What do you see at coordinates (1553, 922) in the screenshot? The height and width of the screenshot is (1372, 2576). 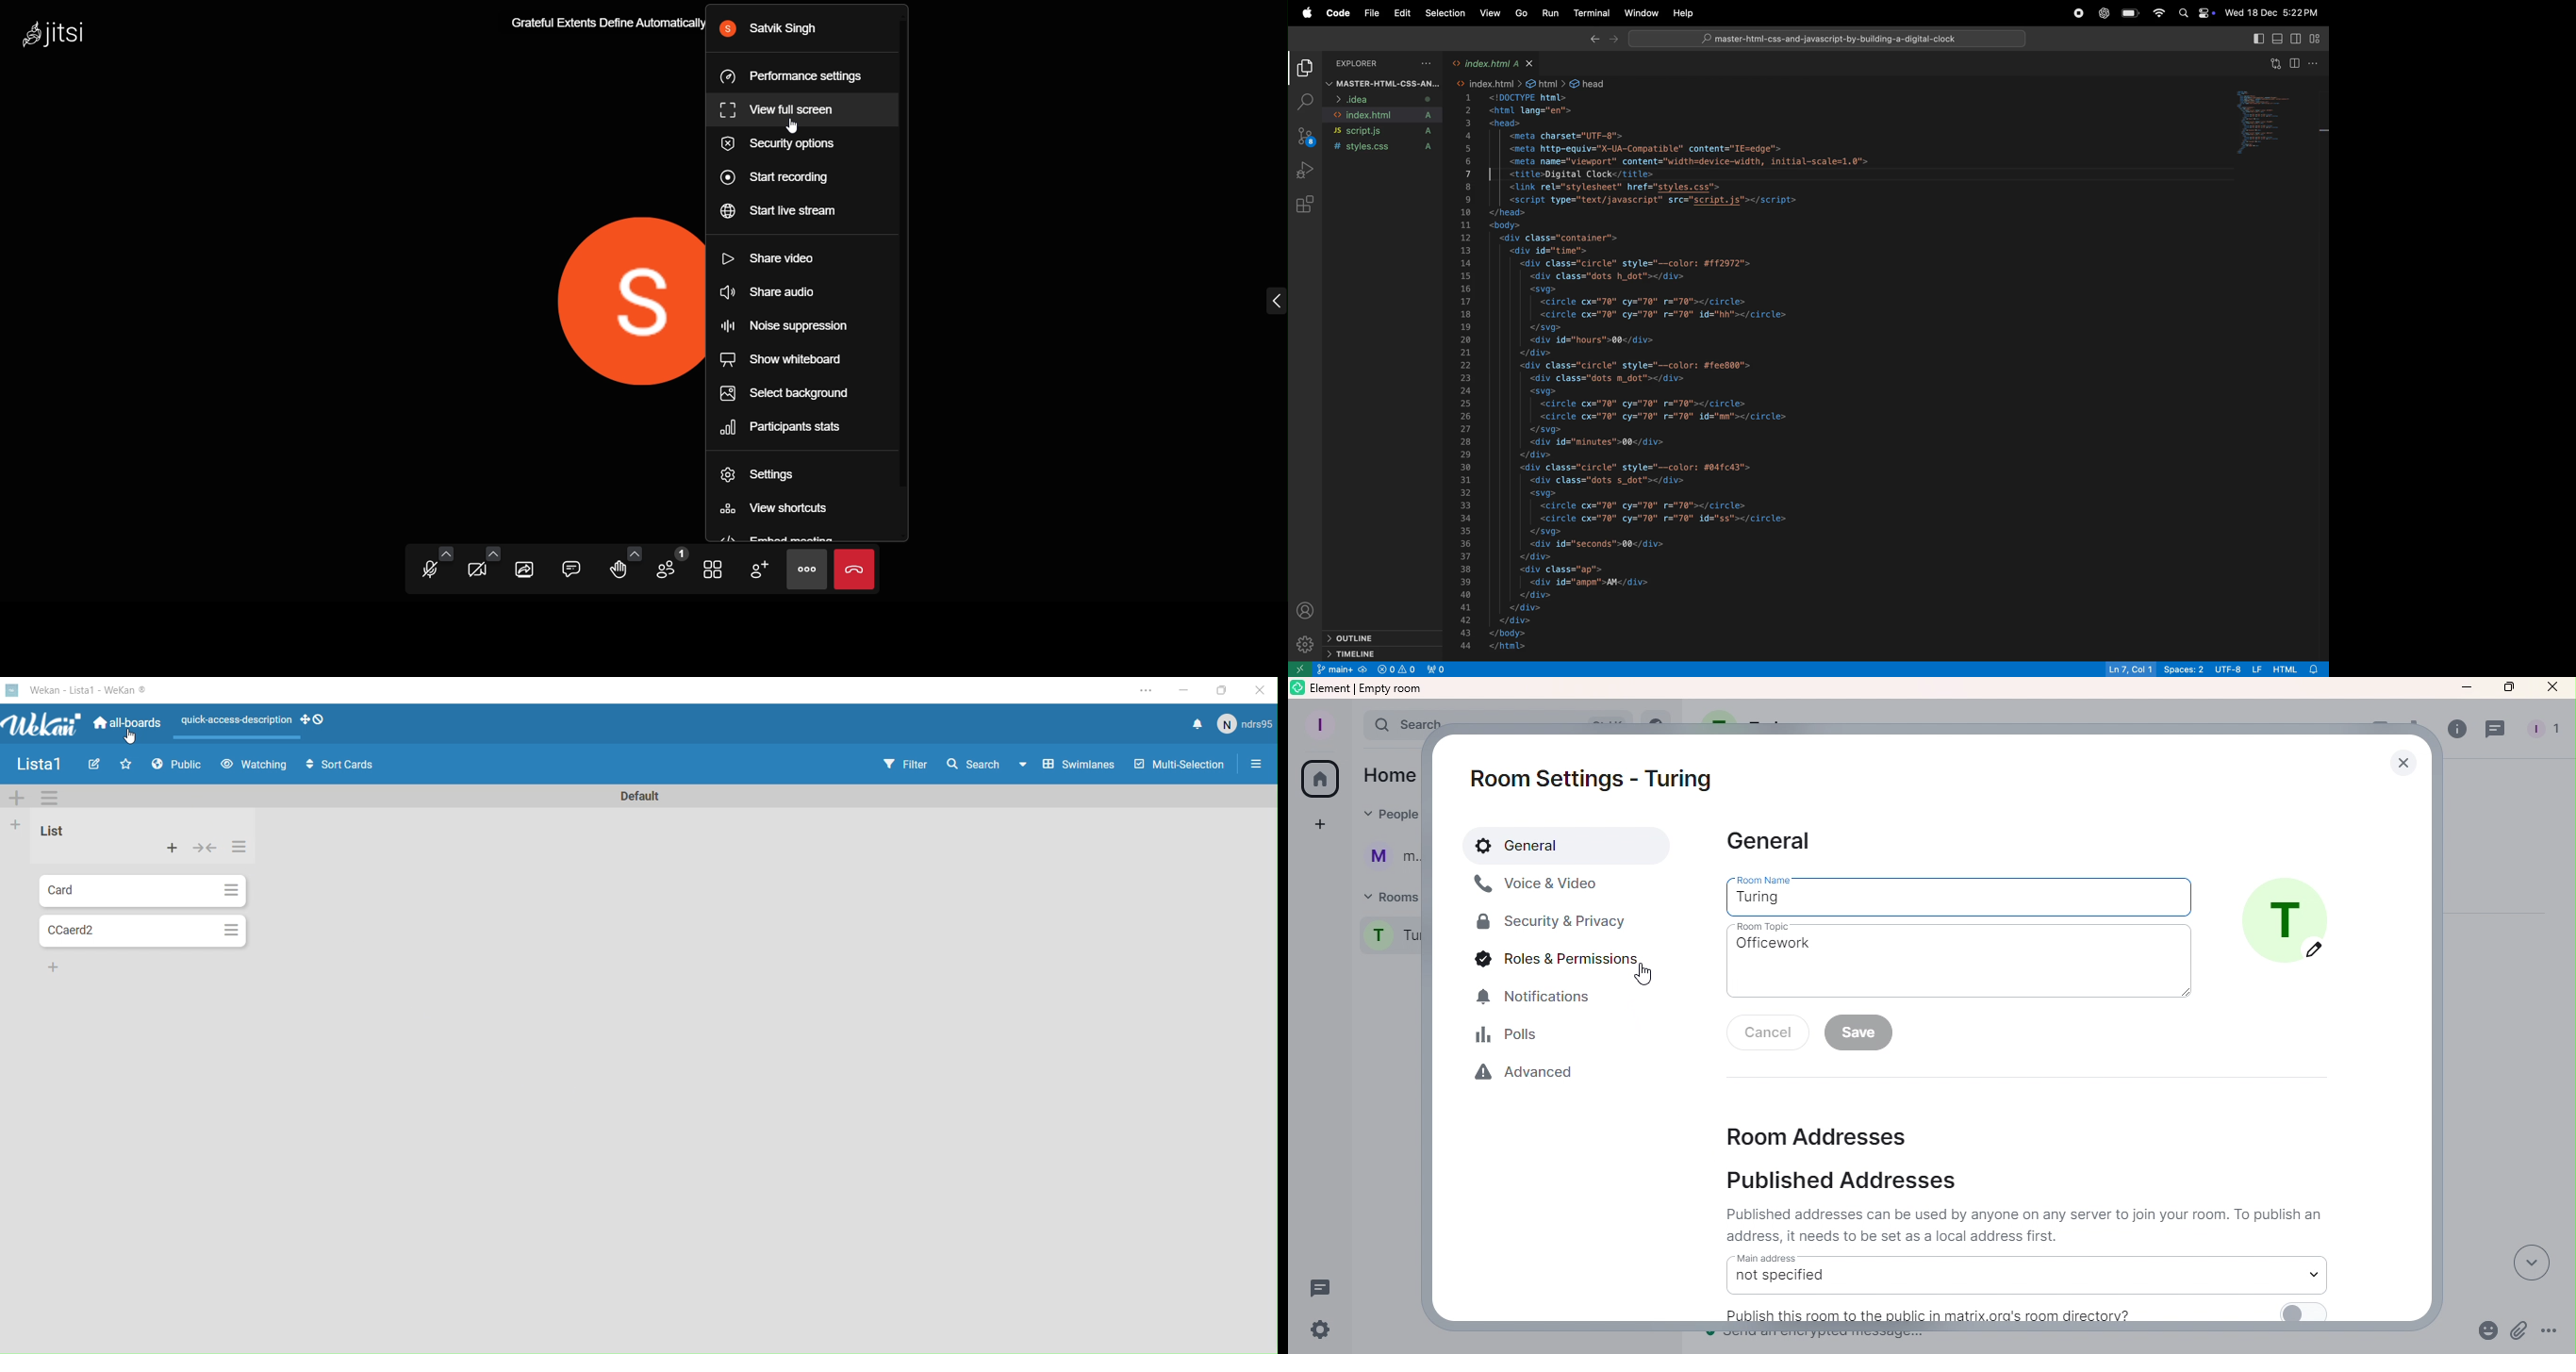 I see `Security & Privacy` at bounding box center [1553, 922].